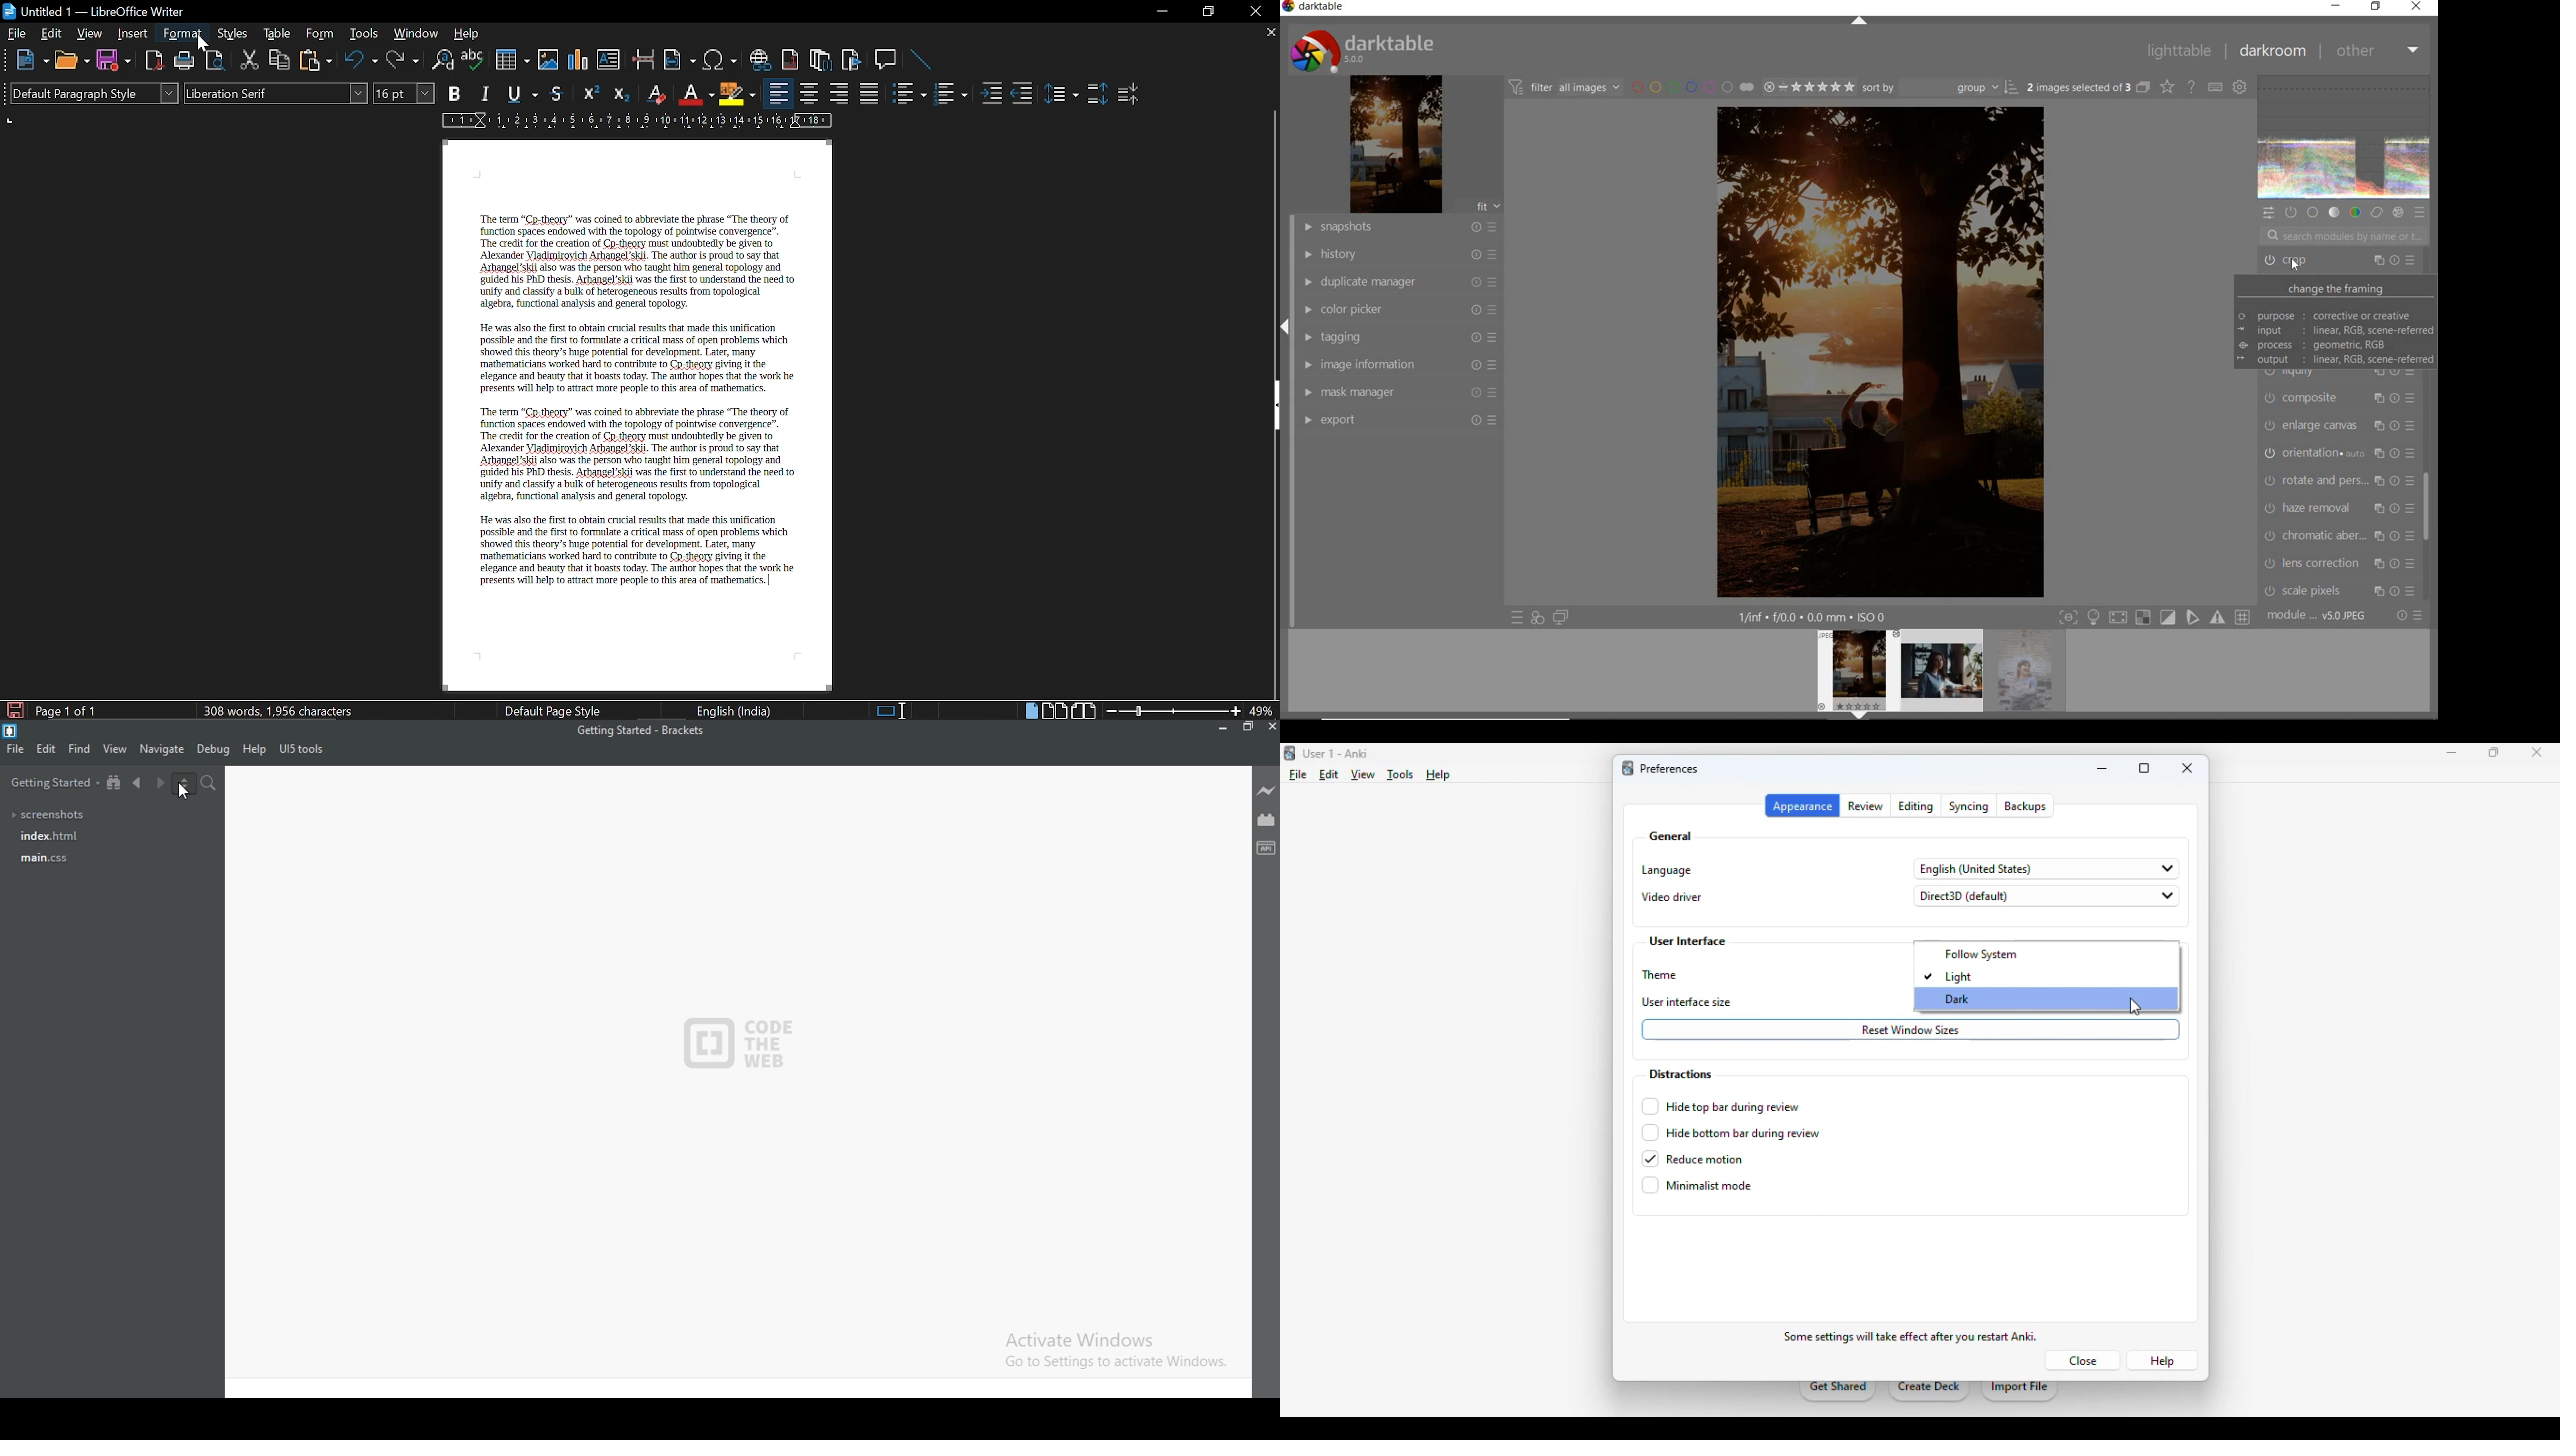  Describe the element at coordinates (2344, 139) in the screenshot. I see `waveform` at that location.